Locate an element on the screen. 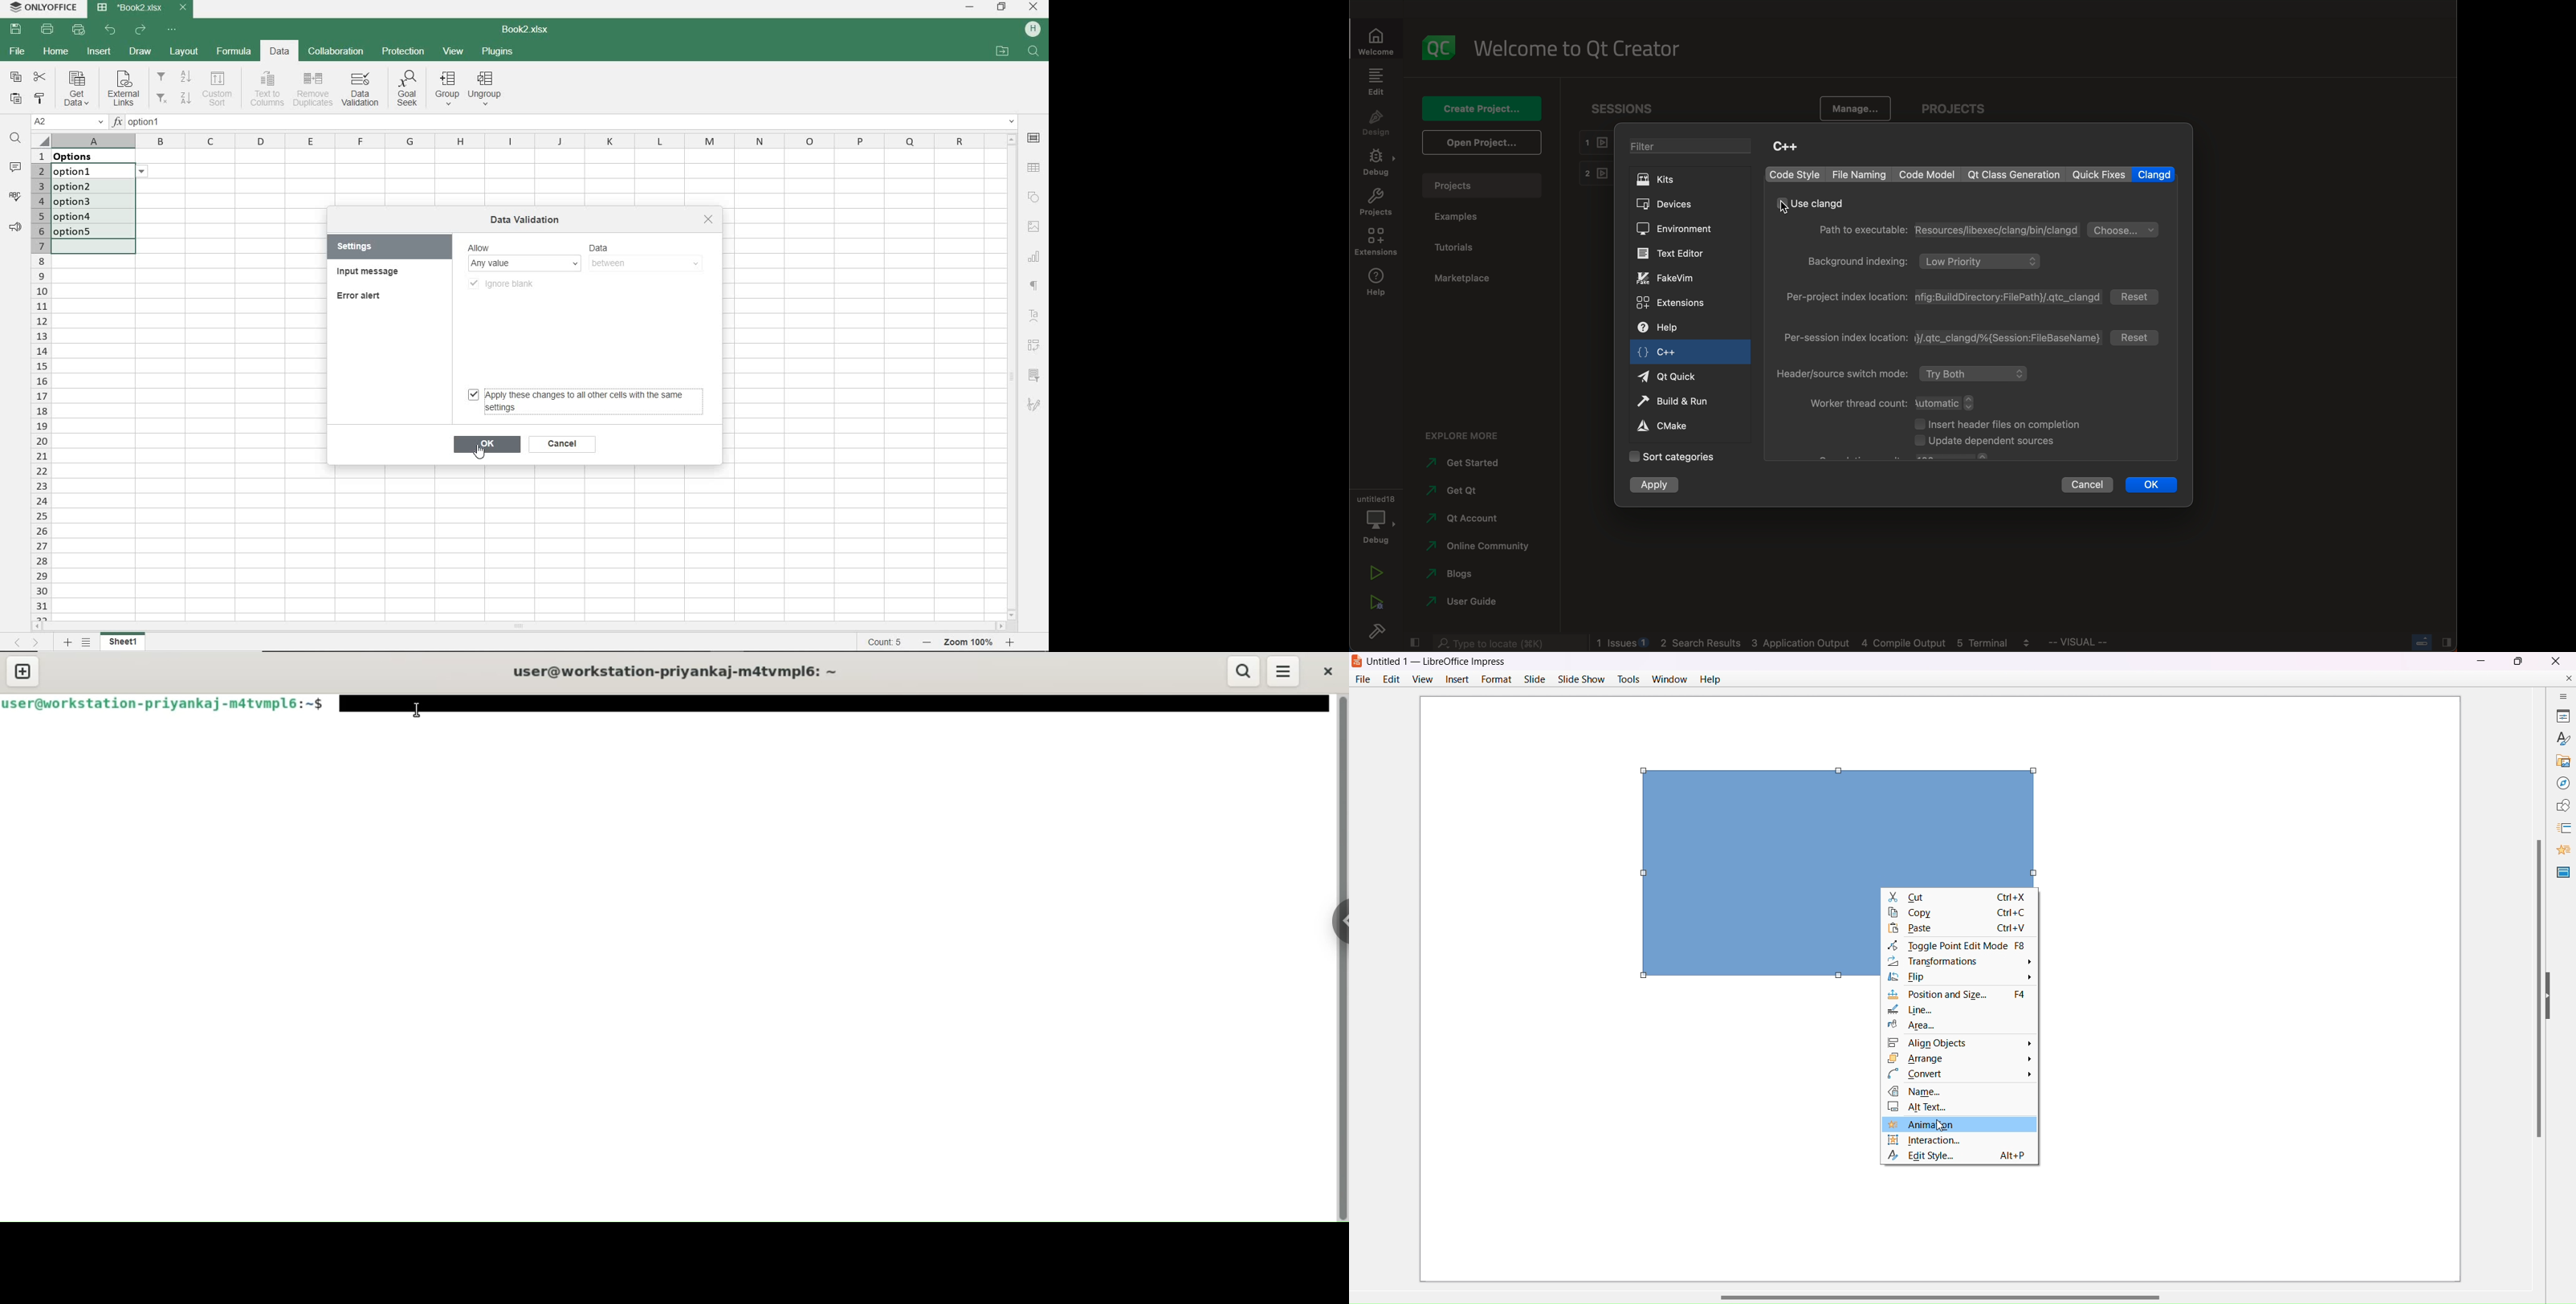 The image size is (2576, 1316). DATA is located at coordinates (281, 52).